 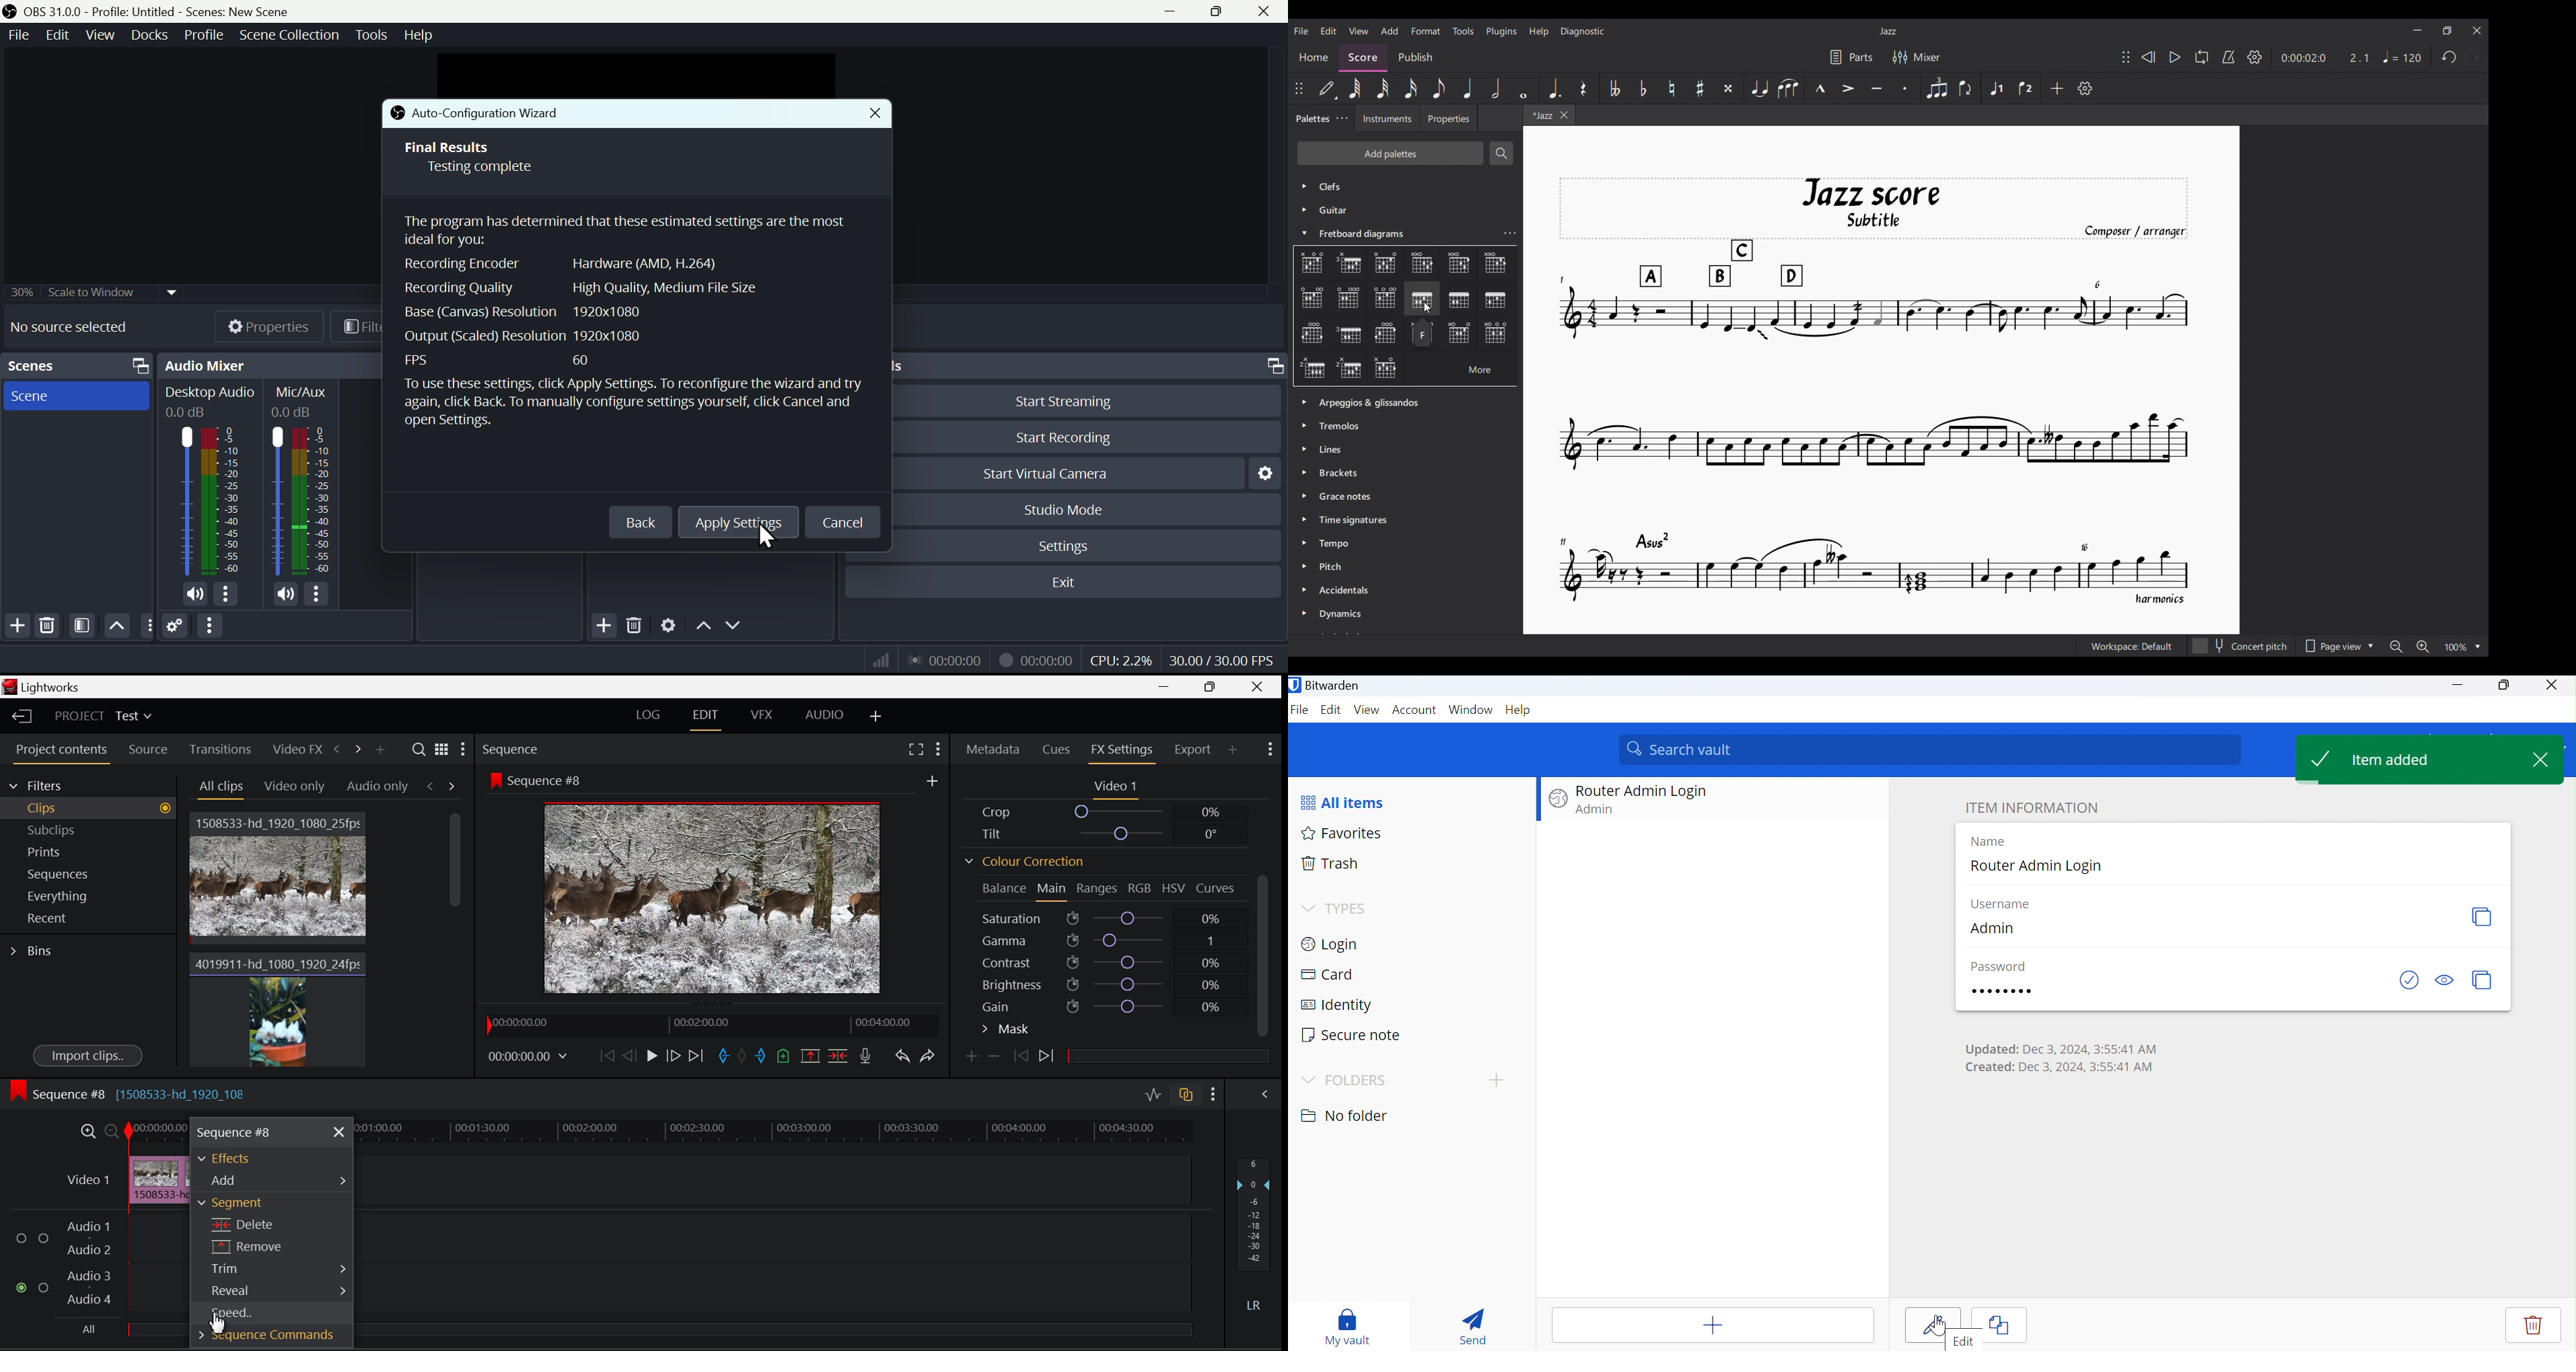 What do you see at coordinates (43, 1288) in the screenshot?
I see `Audio Input Checkbox` at bounding box center [43, 1288].